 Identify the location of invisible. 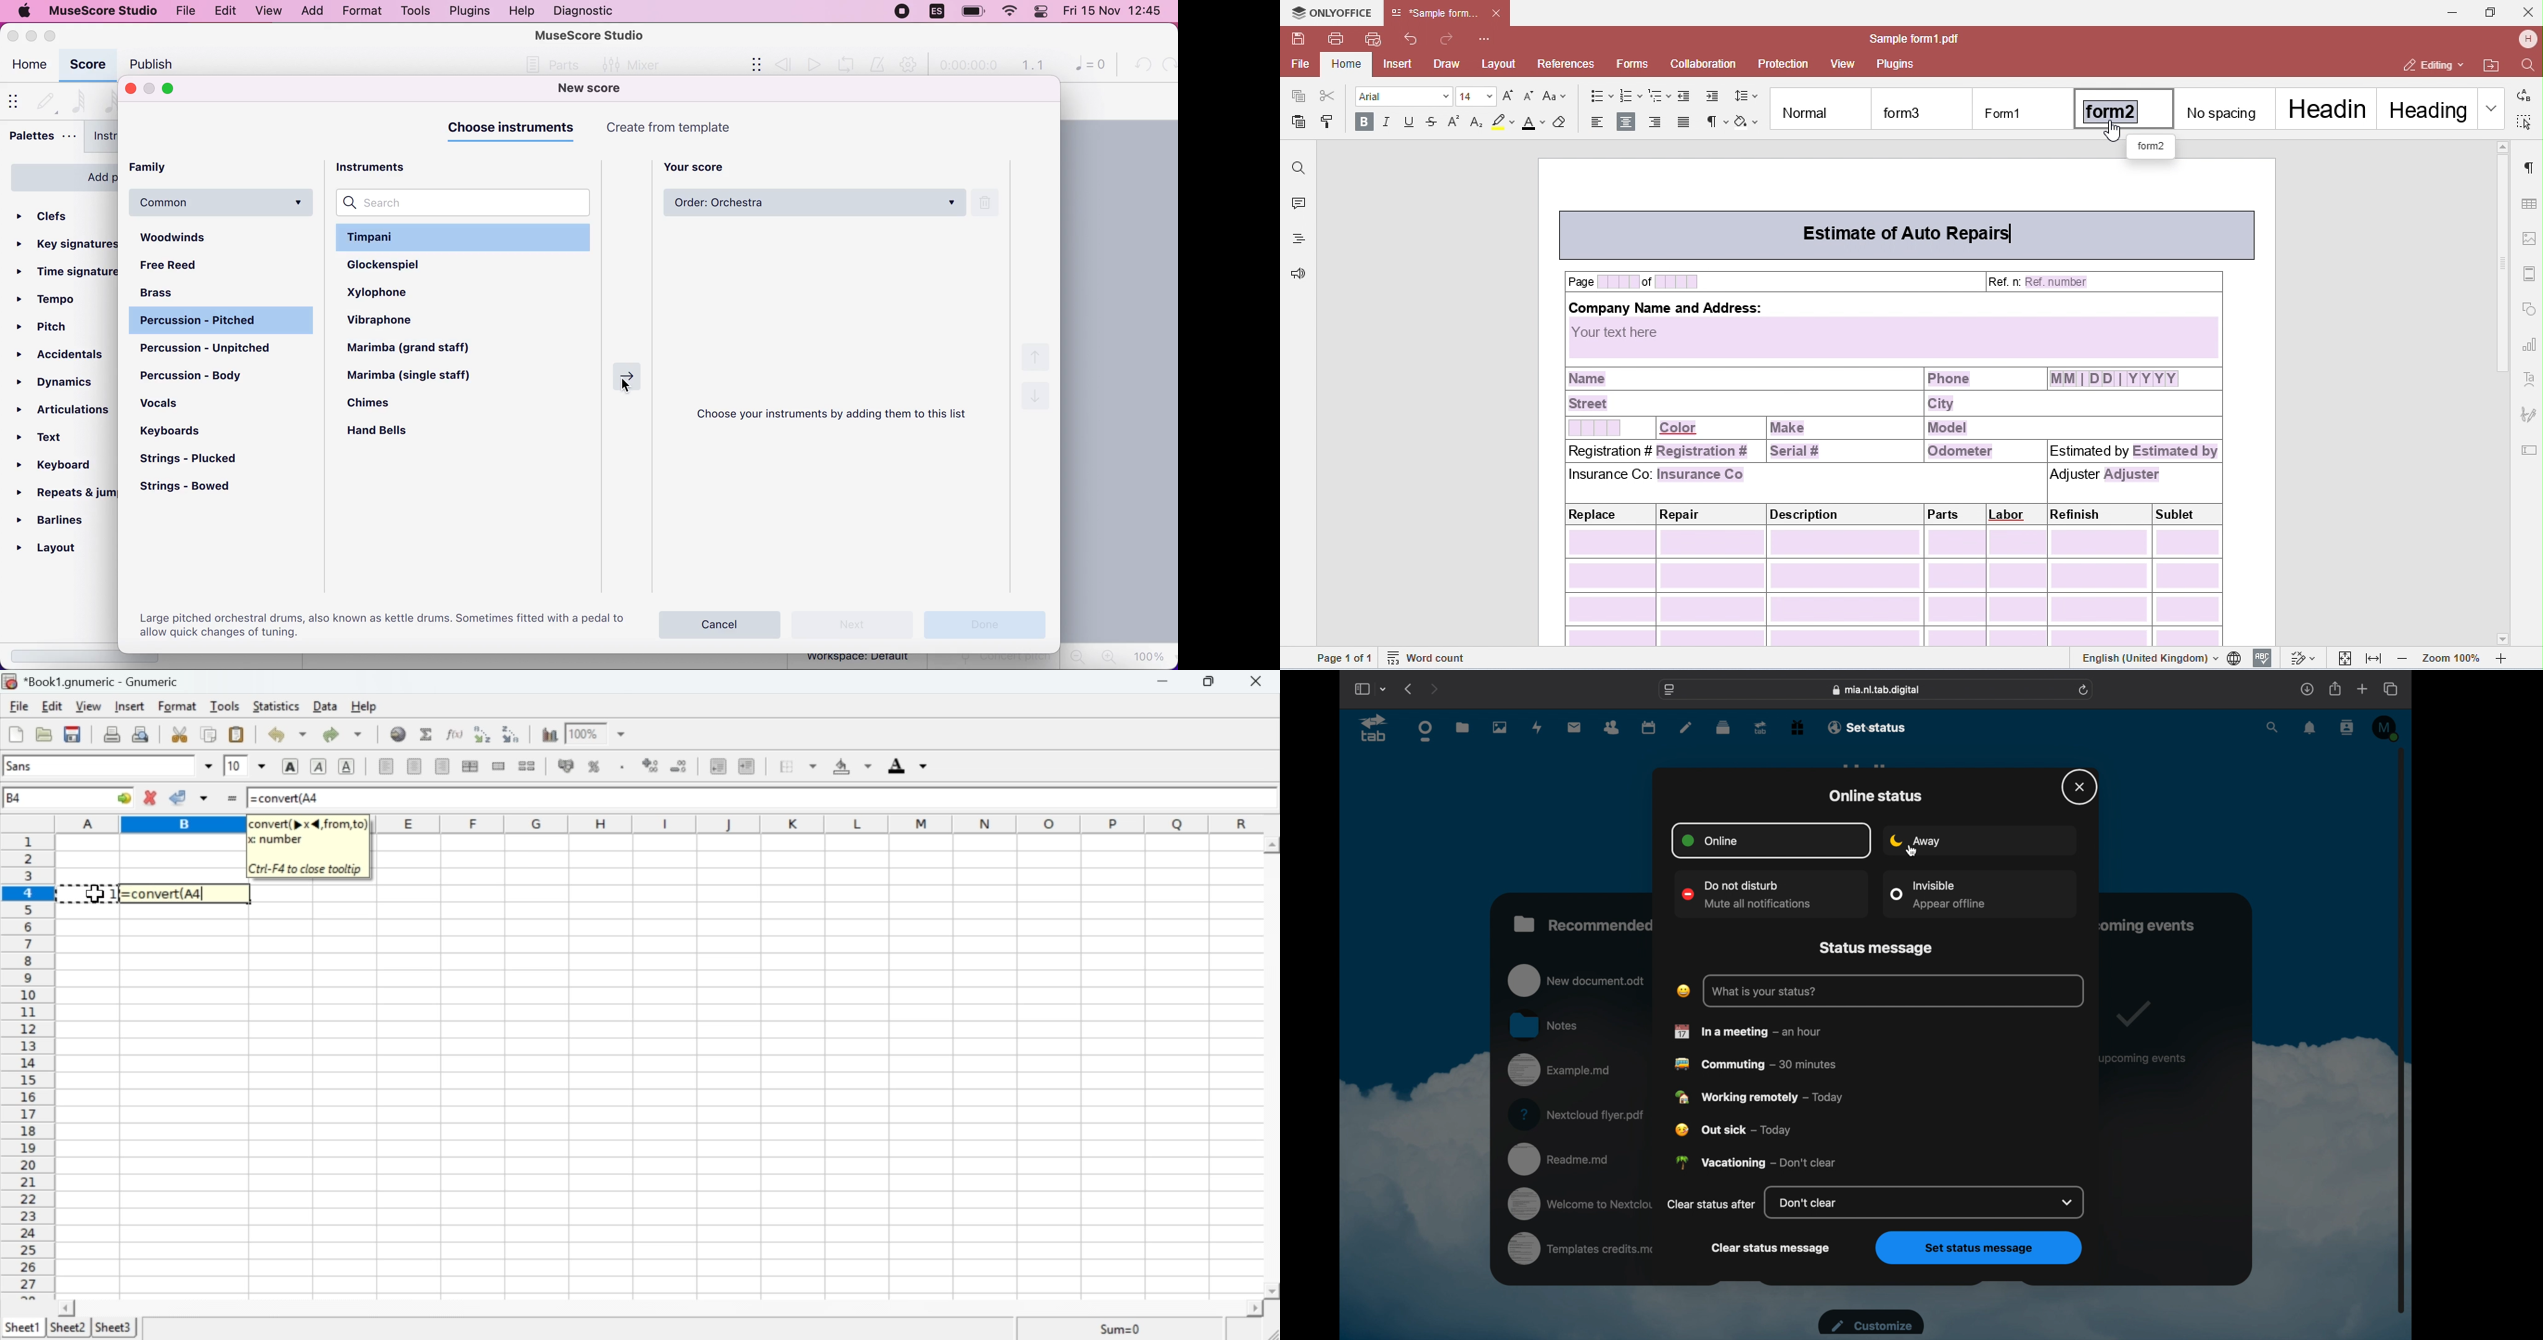
(1938, 894).